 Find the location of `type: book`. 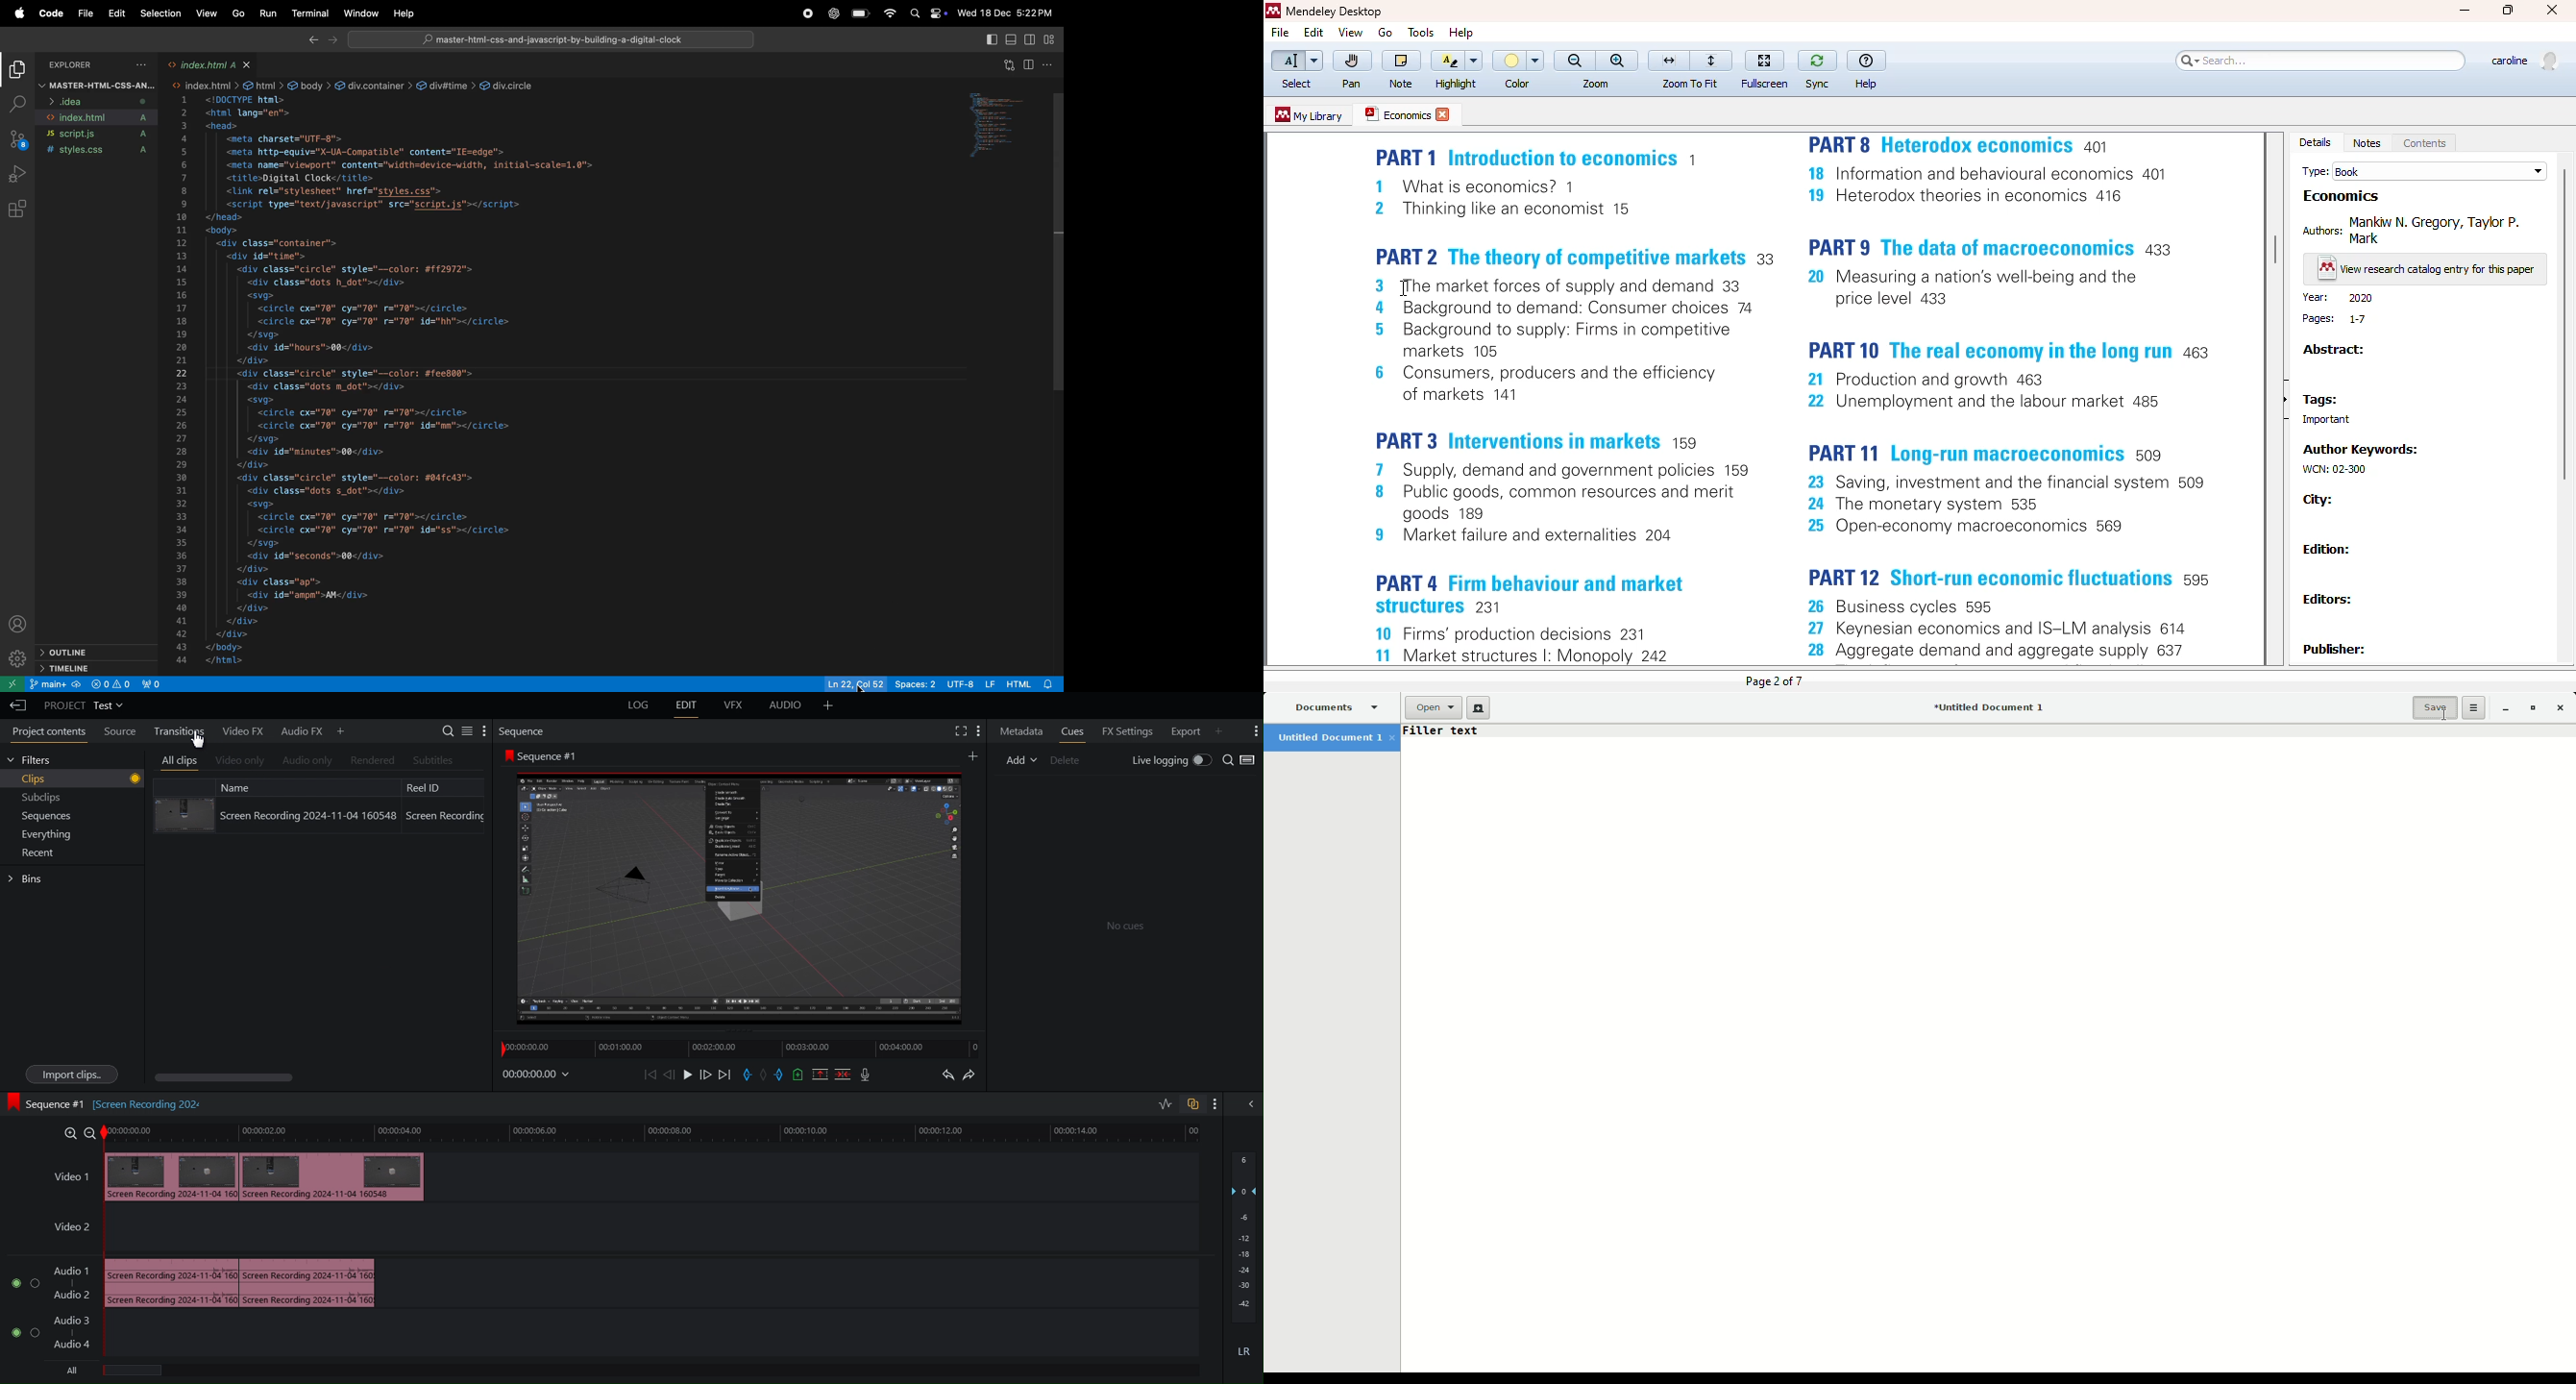

type: book is located at coordinates (2424, 171).